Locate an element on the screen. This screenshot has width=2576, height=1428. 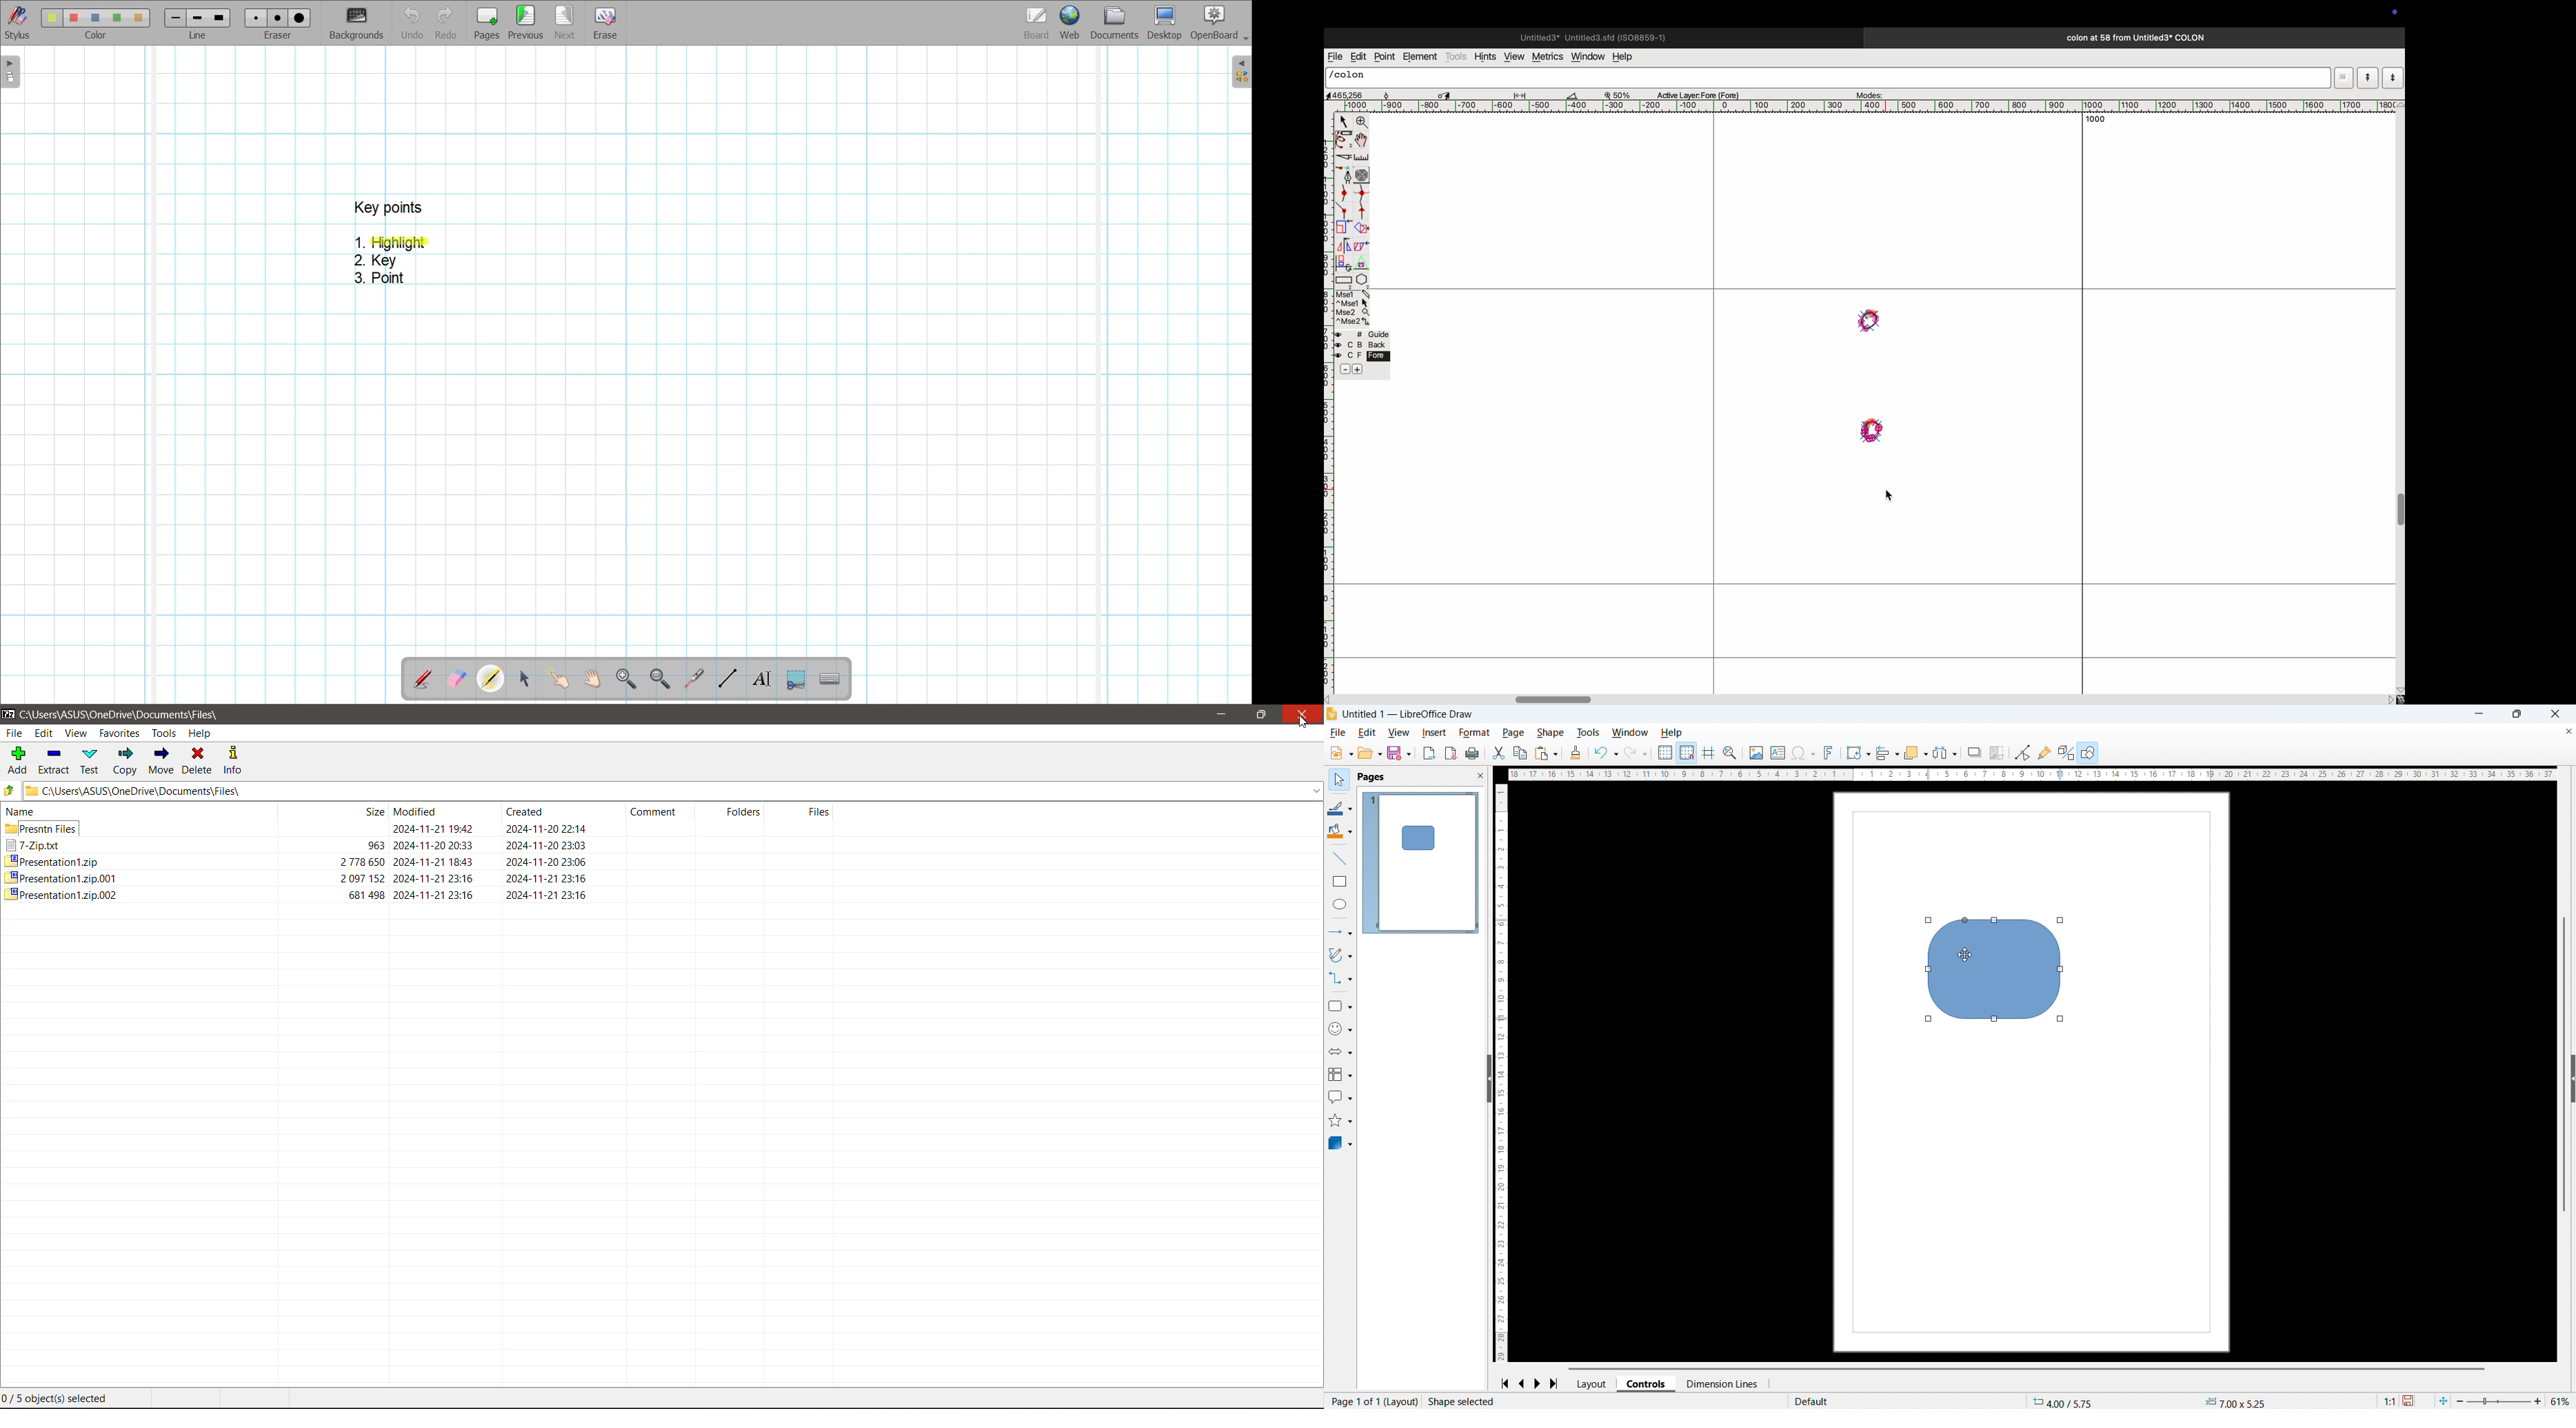
cut  is located at coordinates (1497, 753).